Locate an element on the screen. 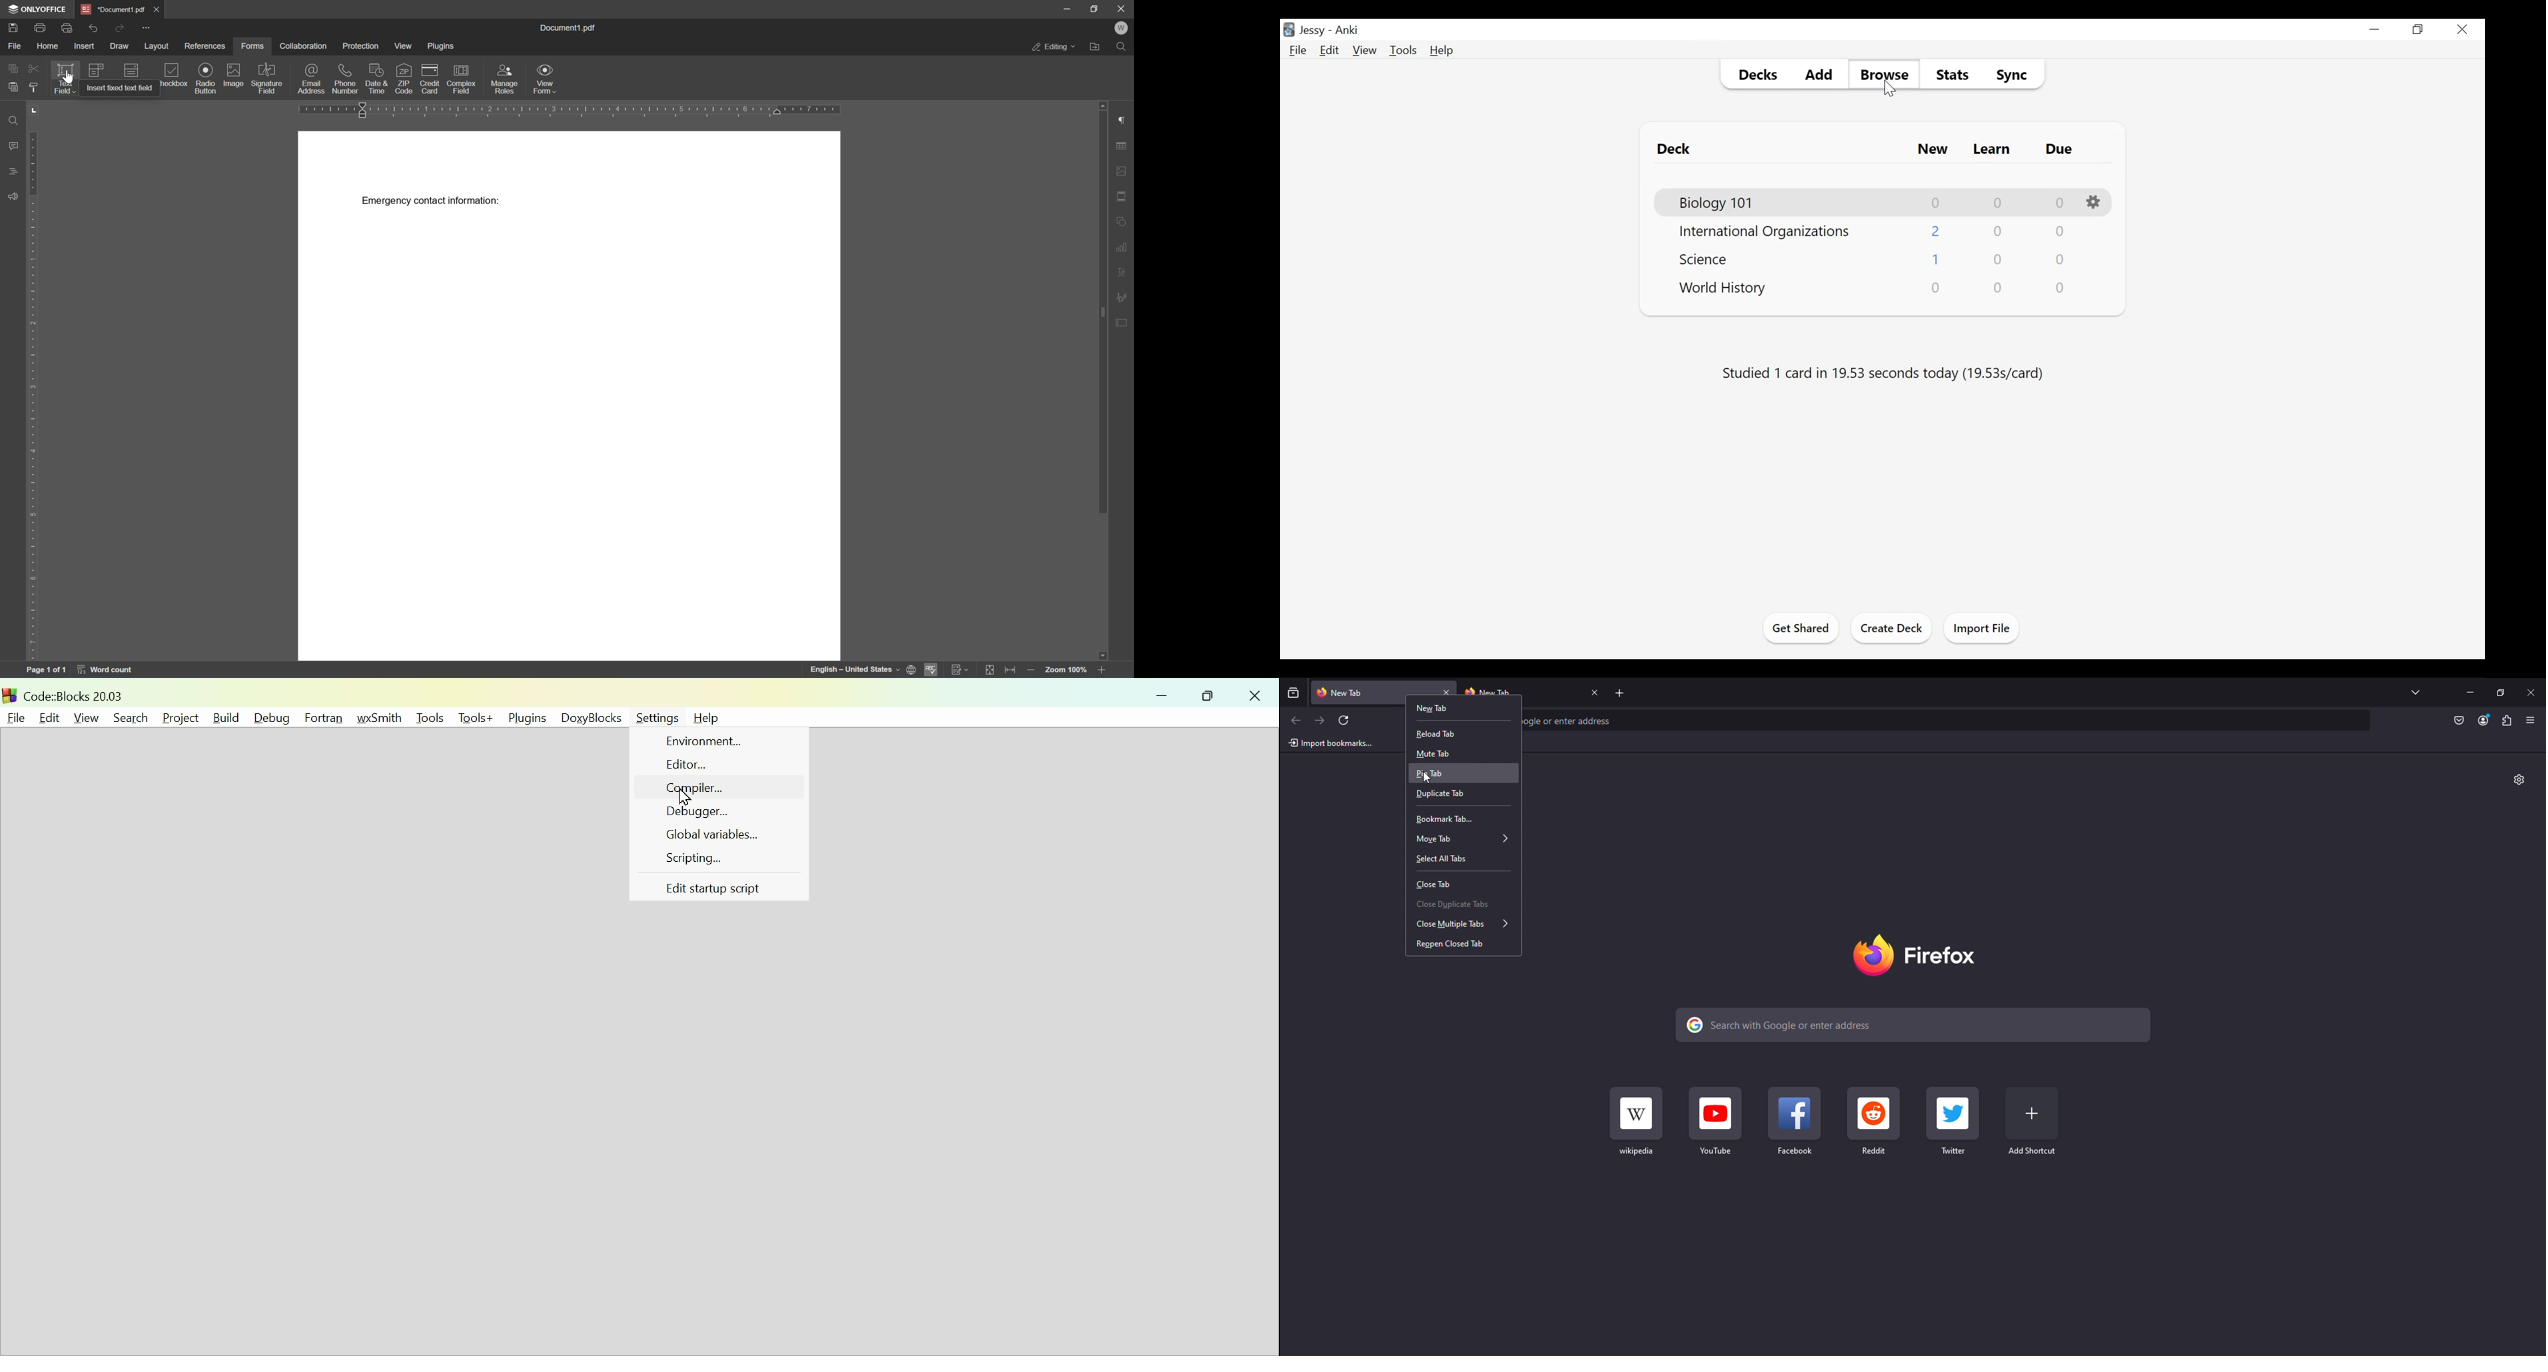  Close is located at coordinates (2461, 29).